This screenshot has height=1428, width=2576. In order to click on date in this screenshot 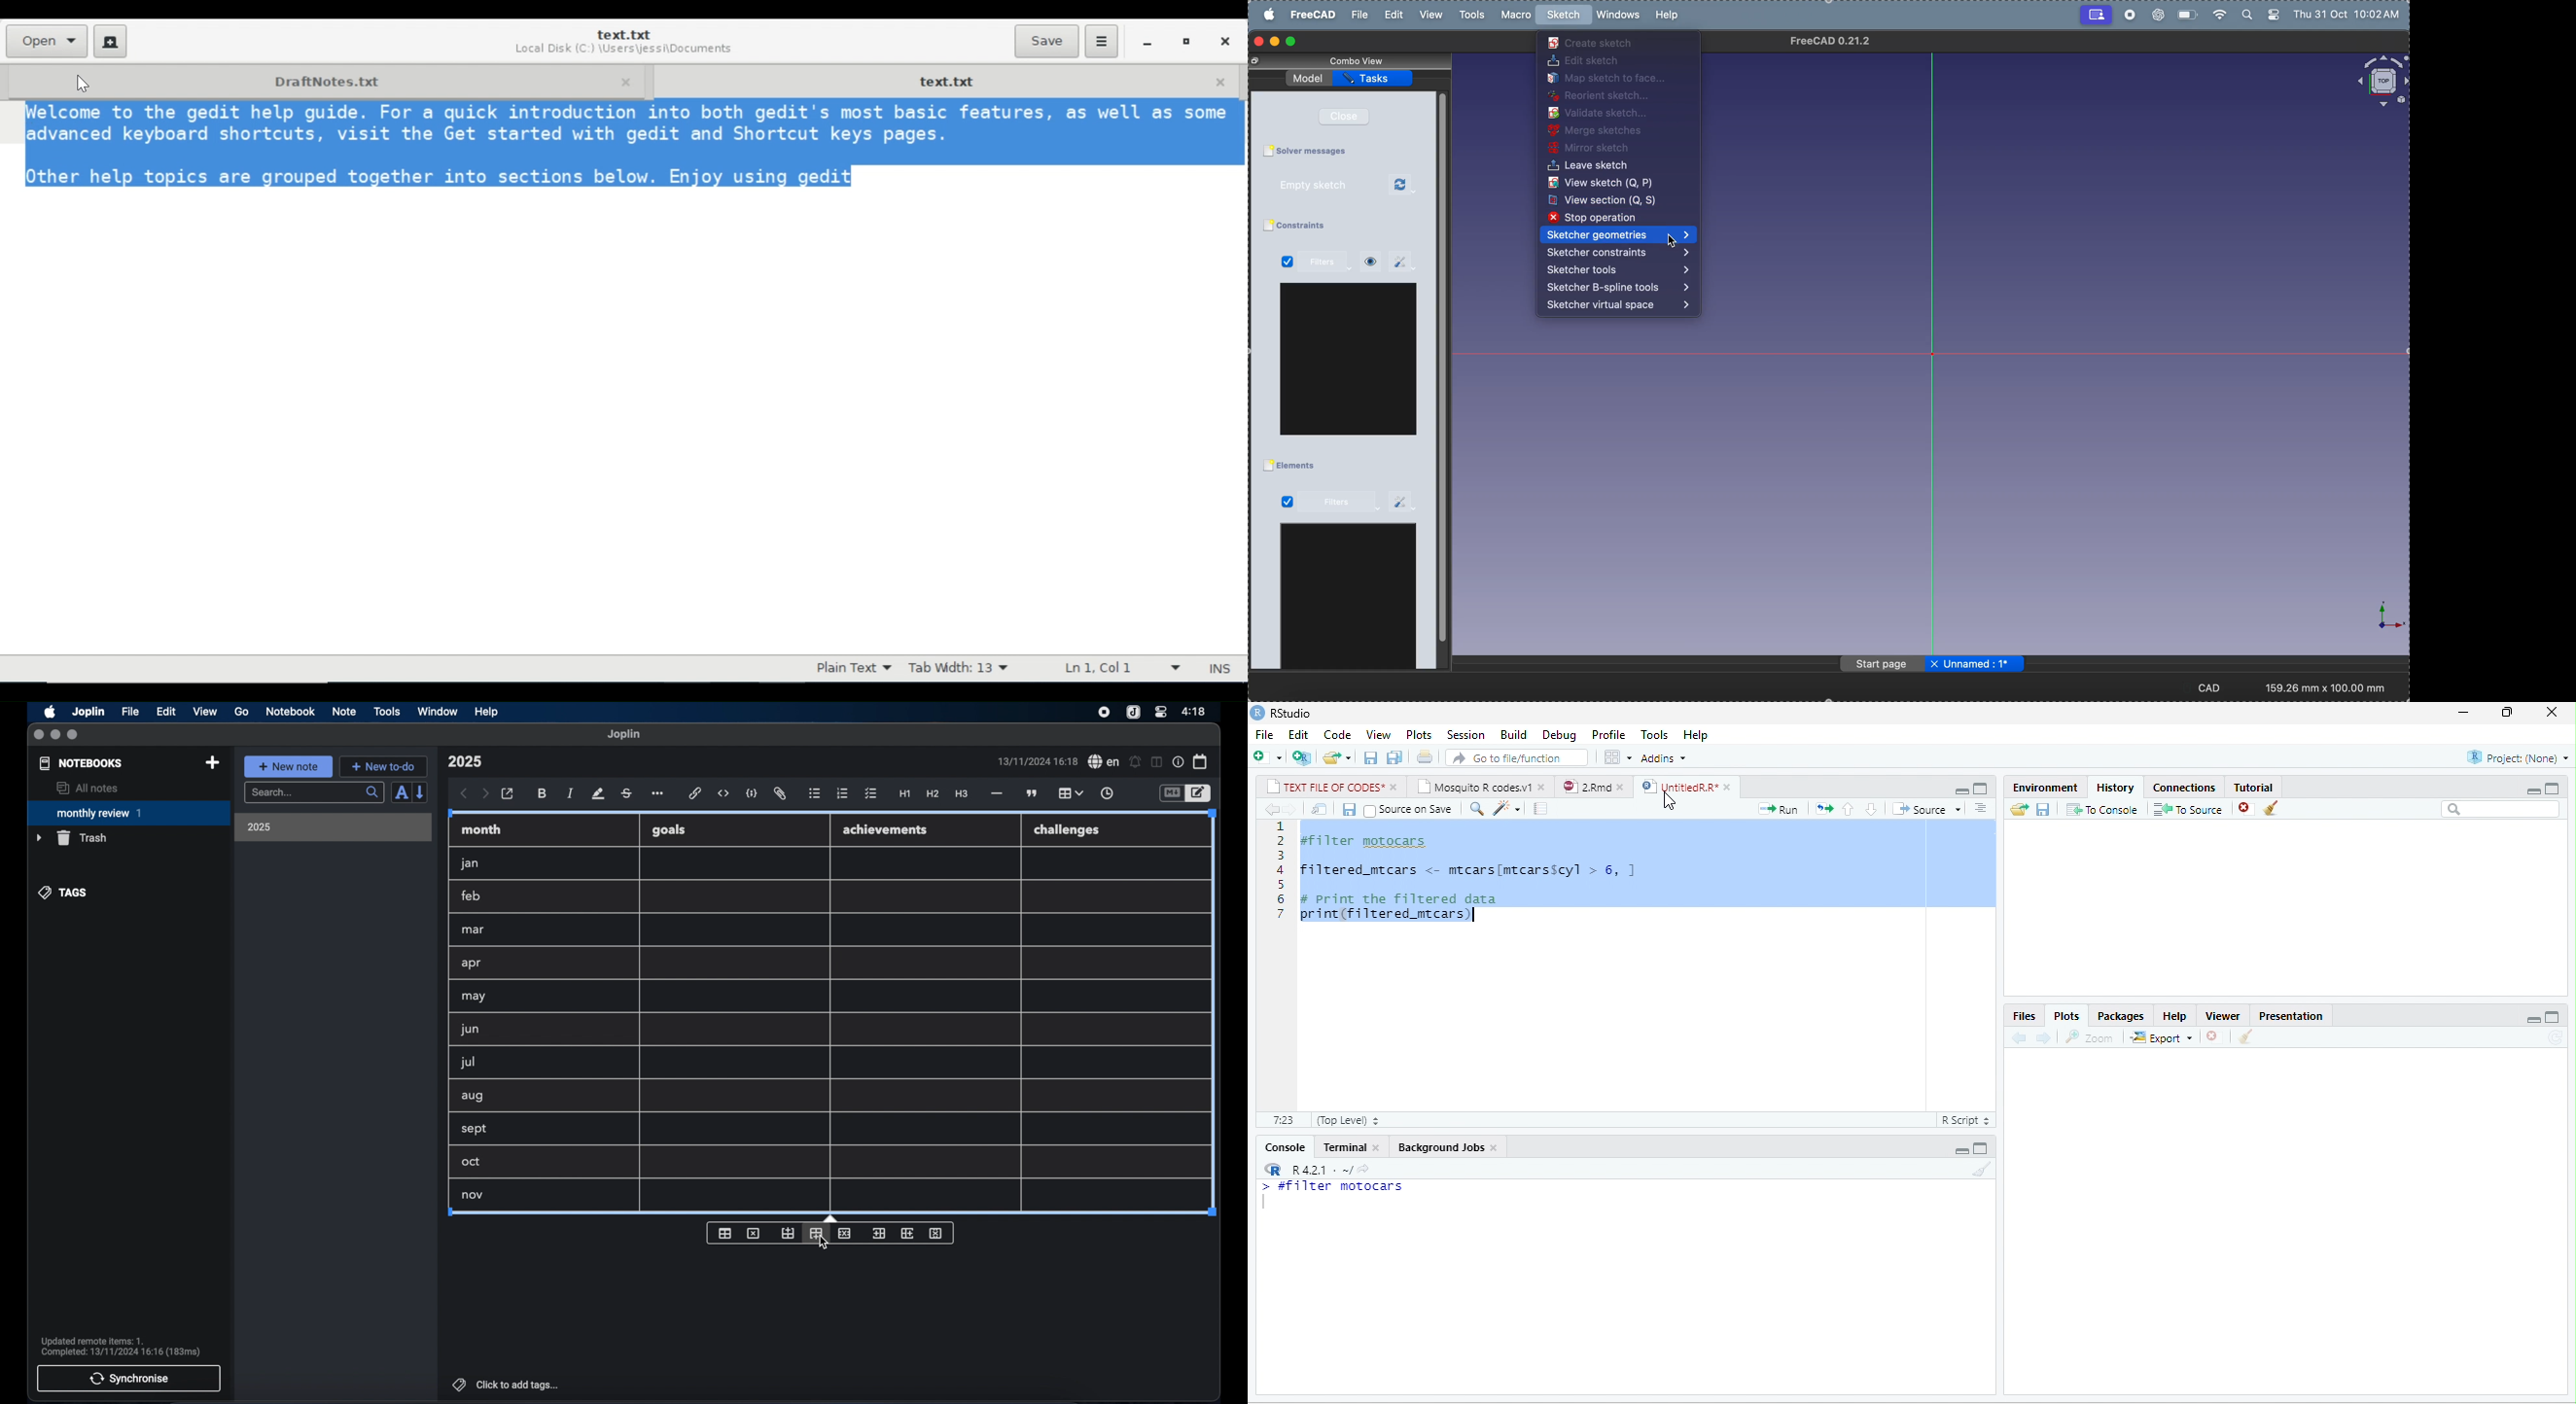, I will do `click(1038, 761)`.